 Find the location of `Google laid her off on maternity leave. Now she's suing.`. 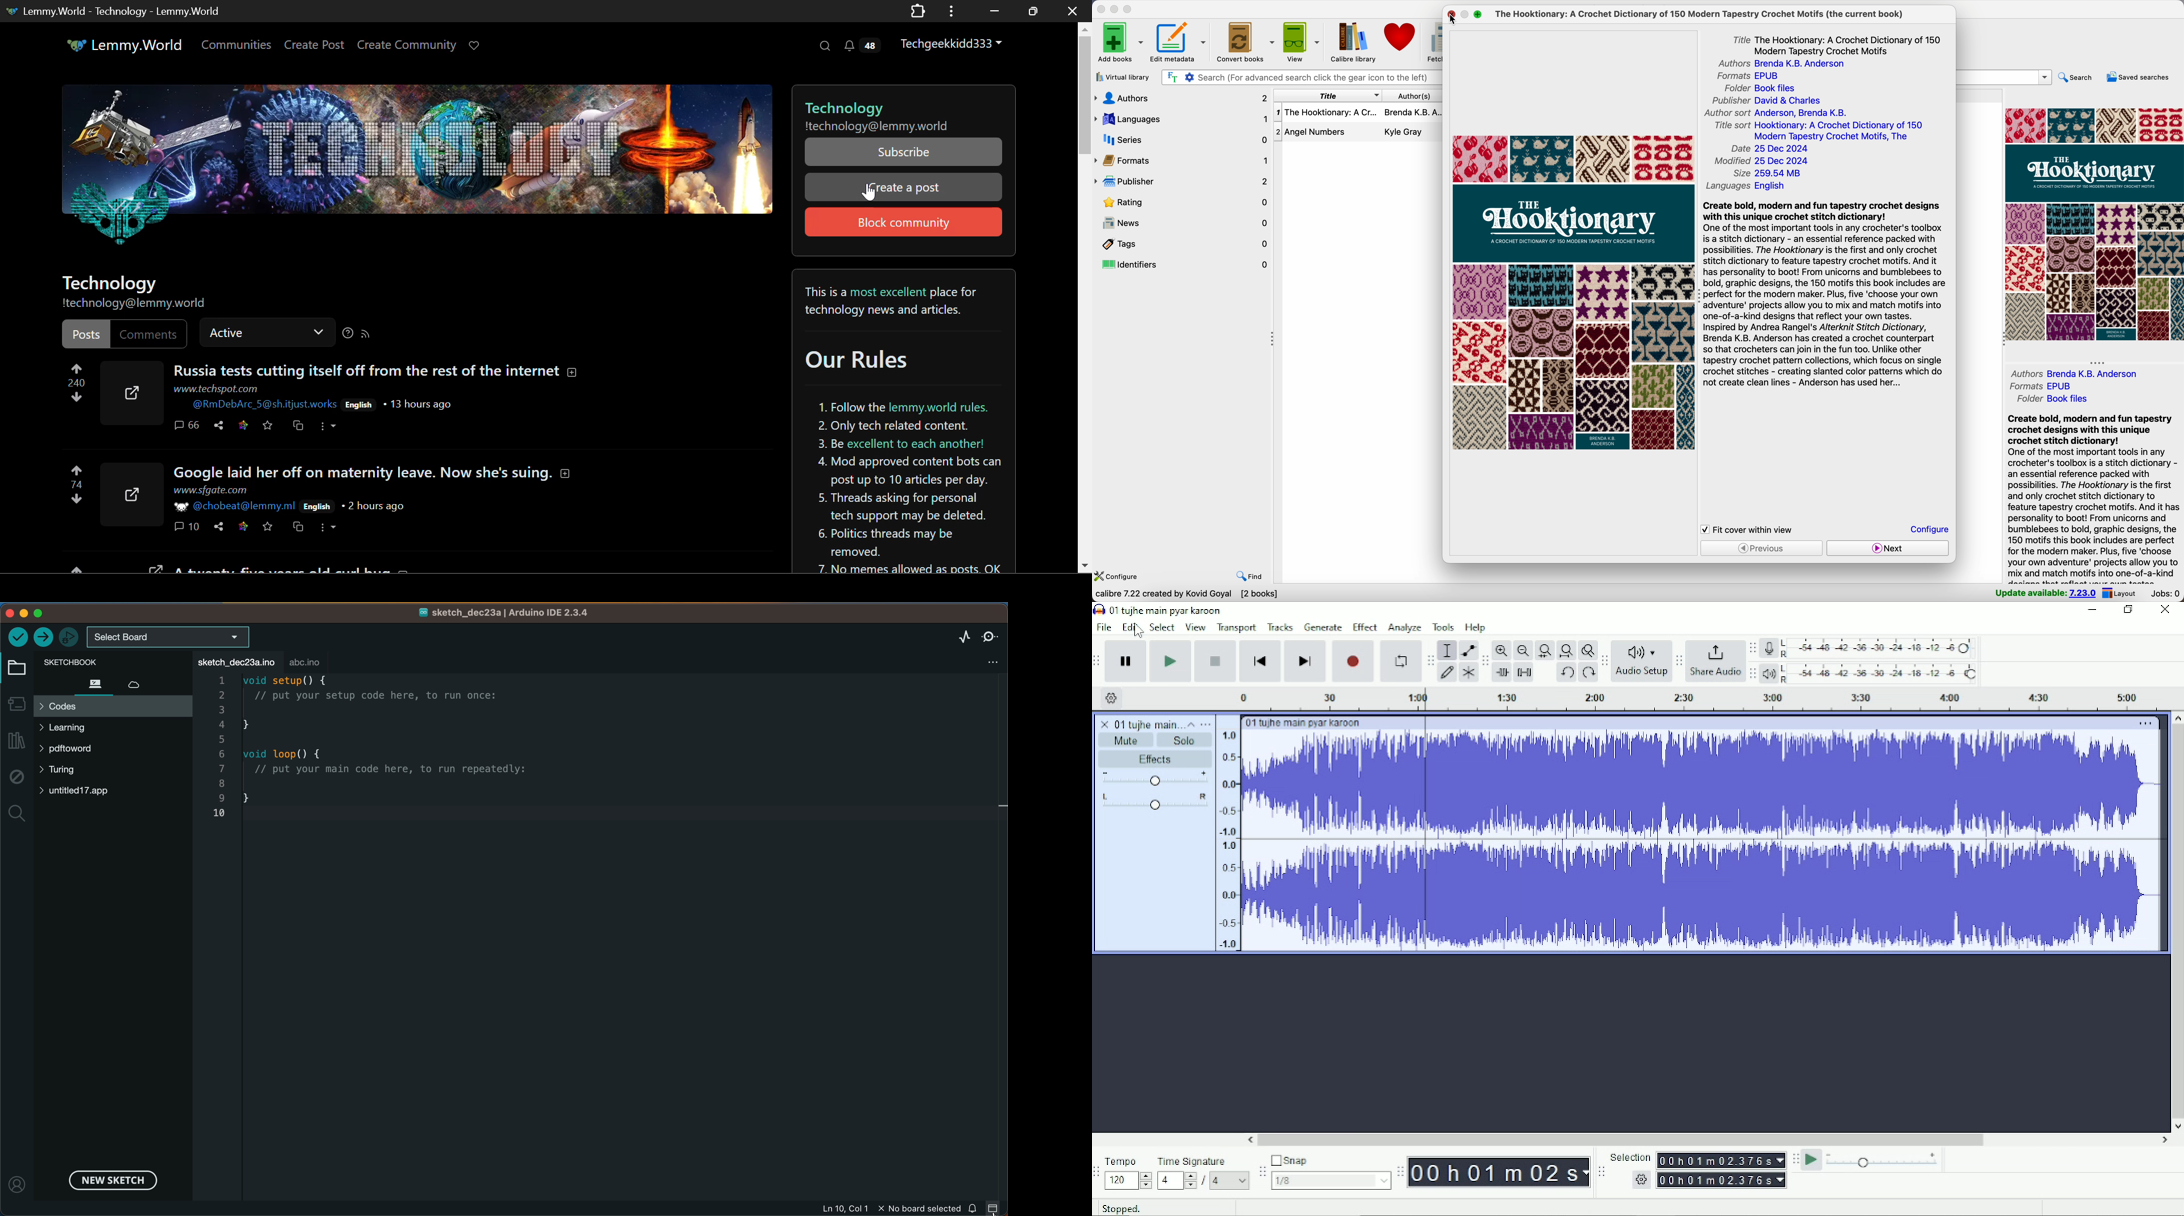

Google laid her off on maternity leave. Now she's suing. is located at coordinates (375, 474).